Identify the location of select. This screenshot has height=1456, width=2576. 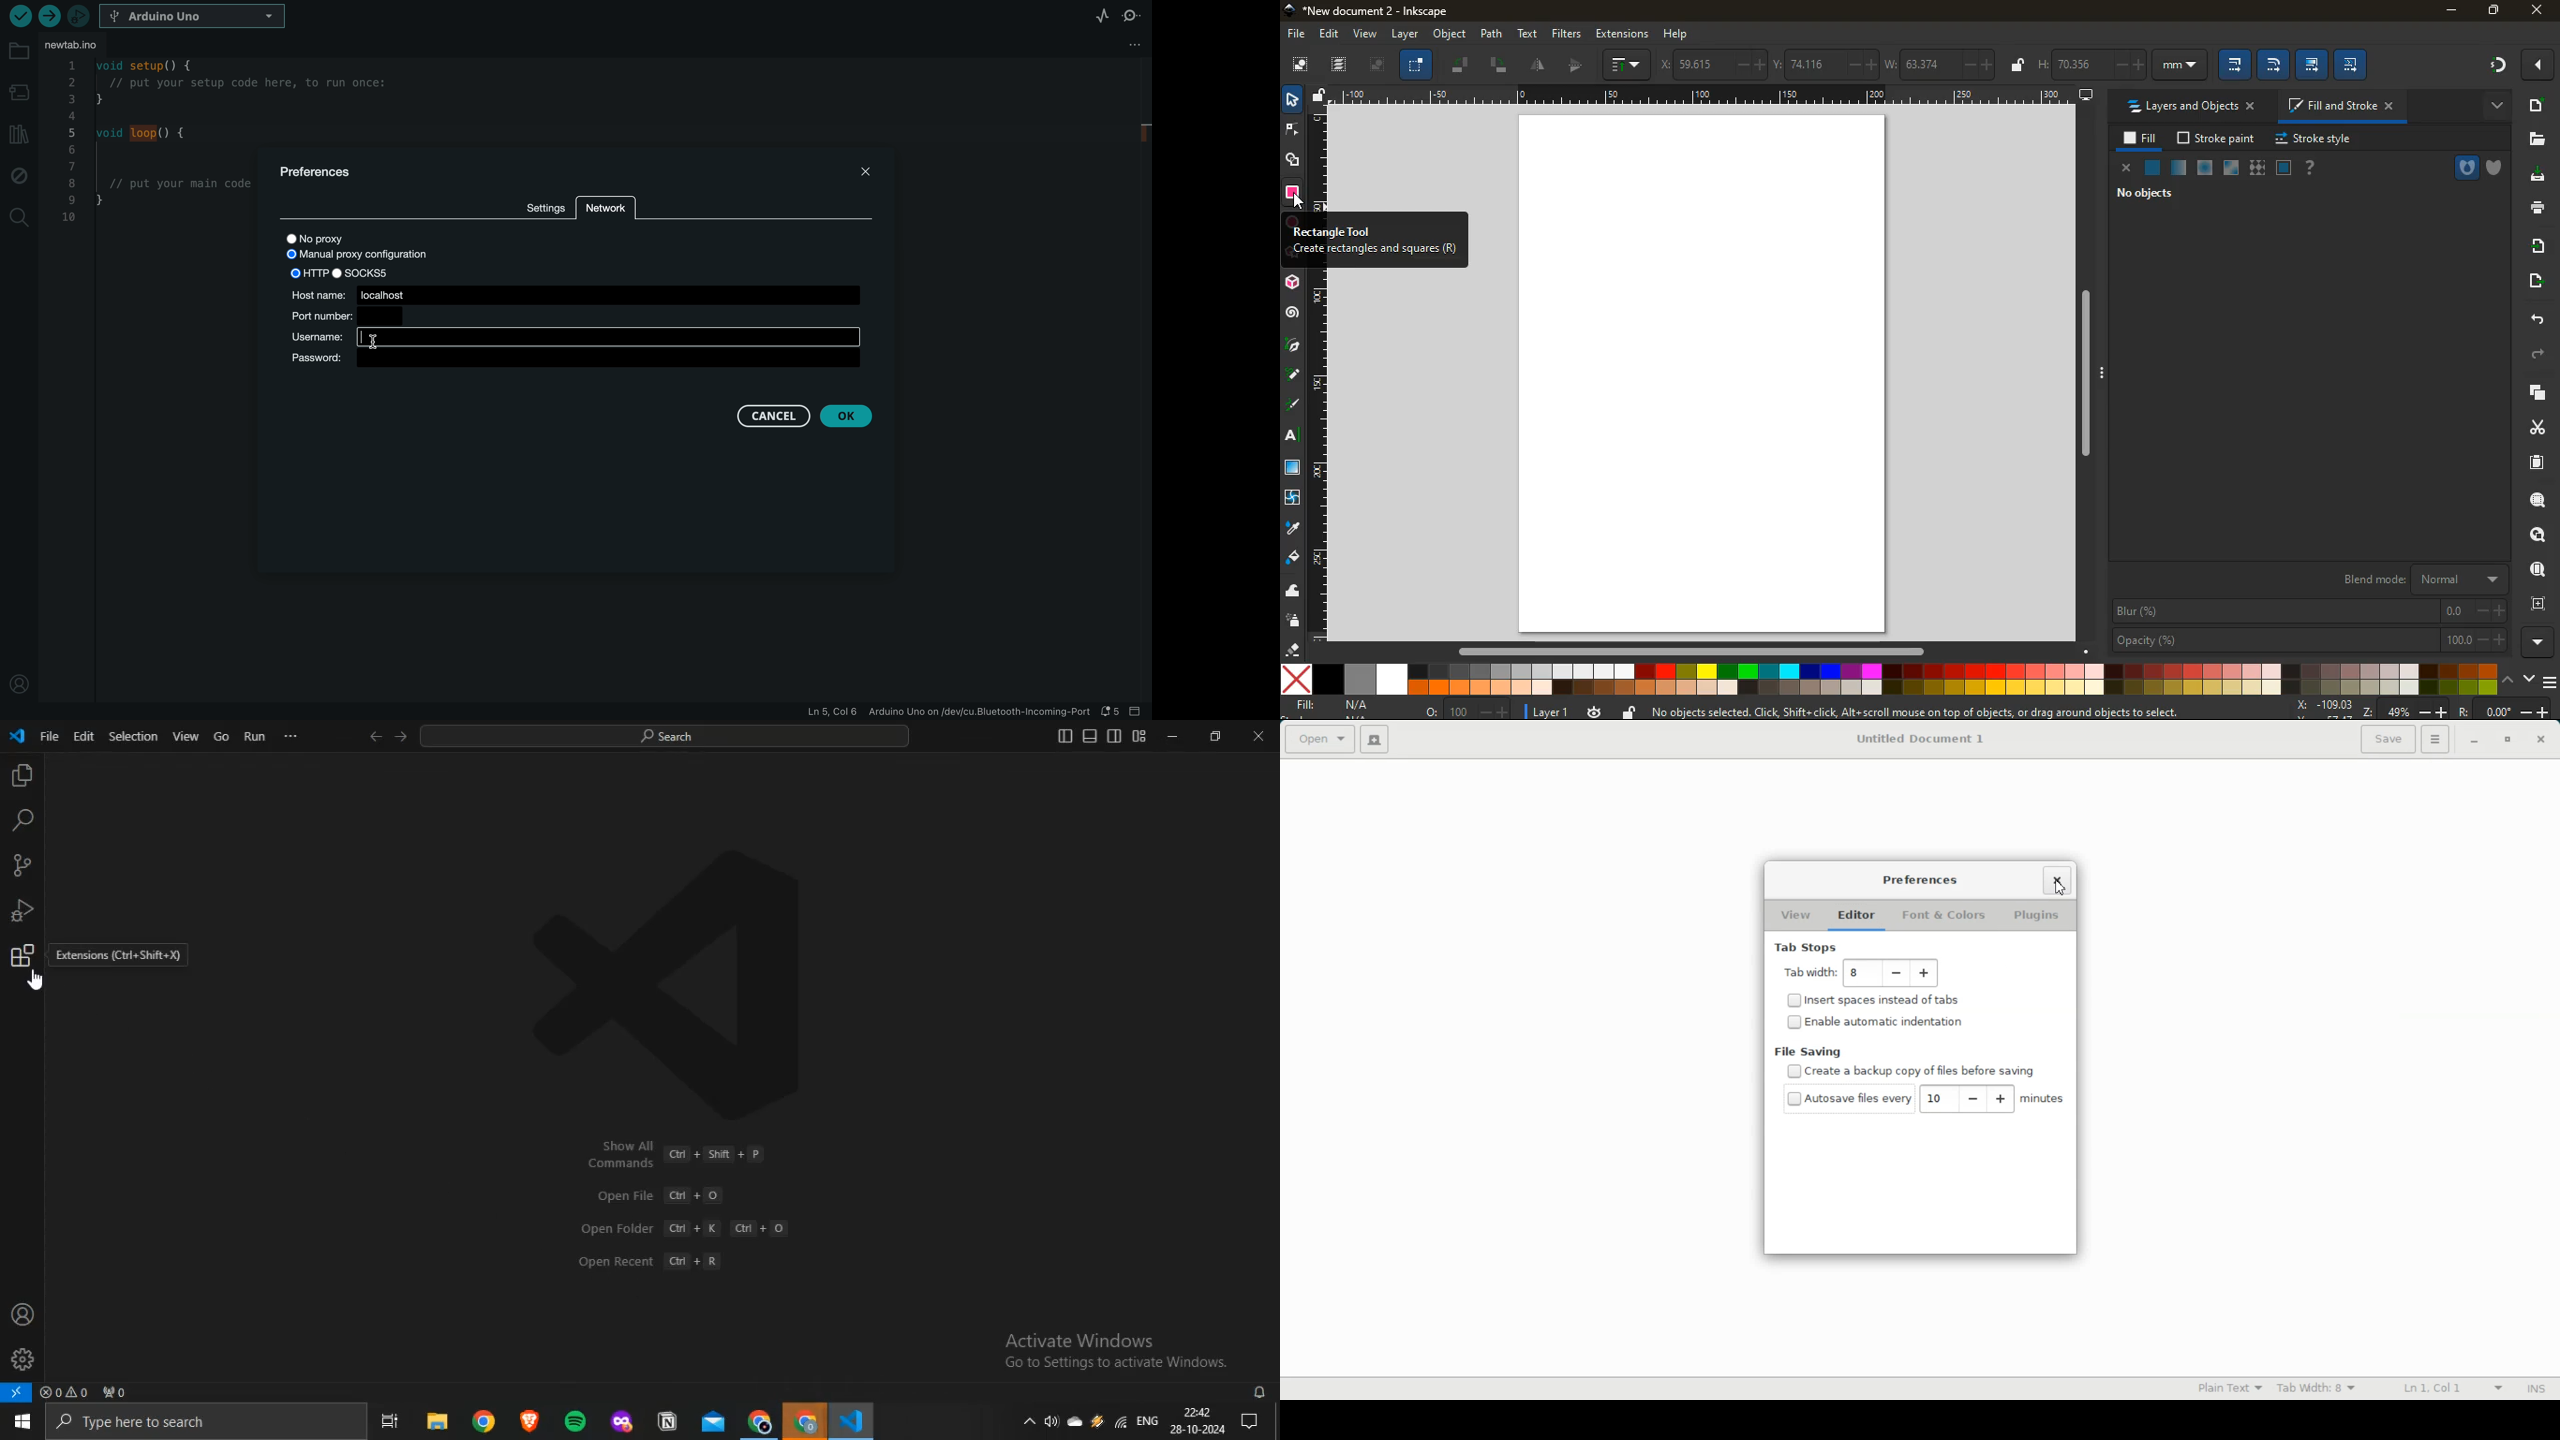
(1289, 101).